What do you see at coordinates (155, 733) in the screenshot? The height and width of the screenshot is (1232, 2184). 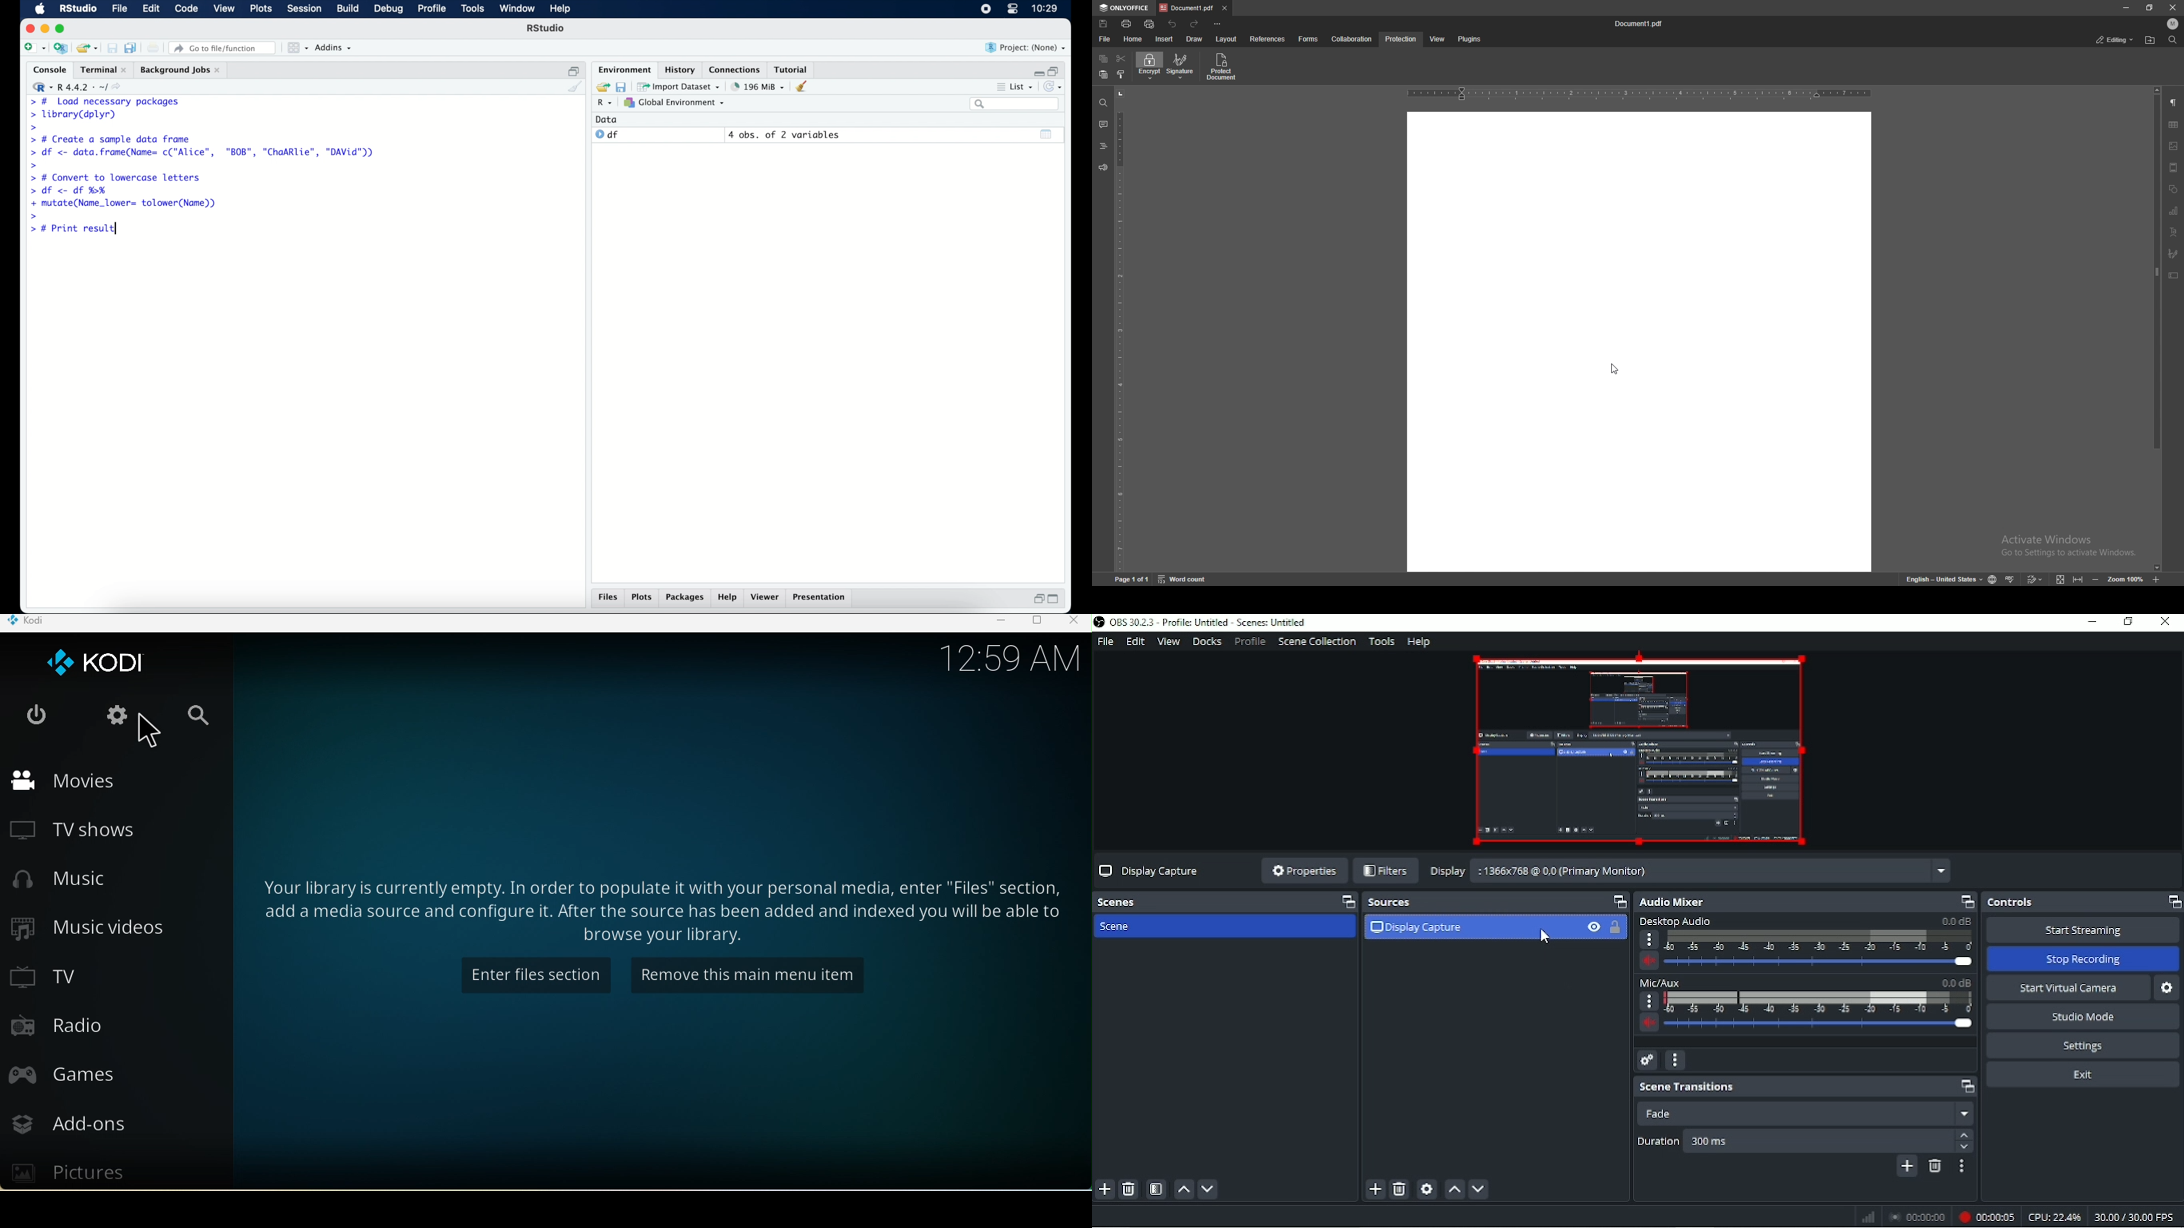 I see `Cursor` at bounding box center [155, 733].